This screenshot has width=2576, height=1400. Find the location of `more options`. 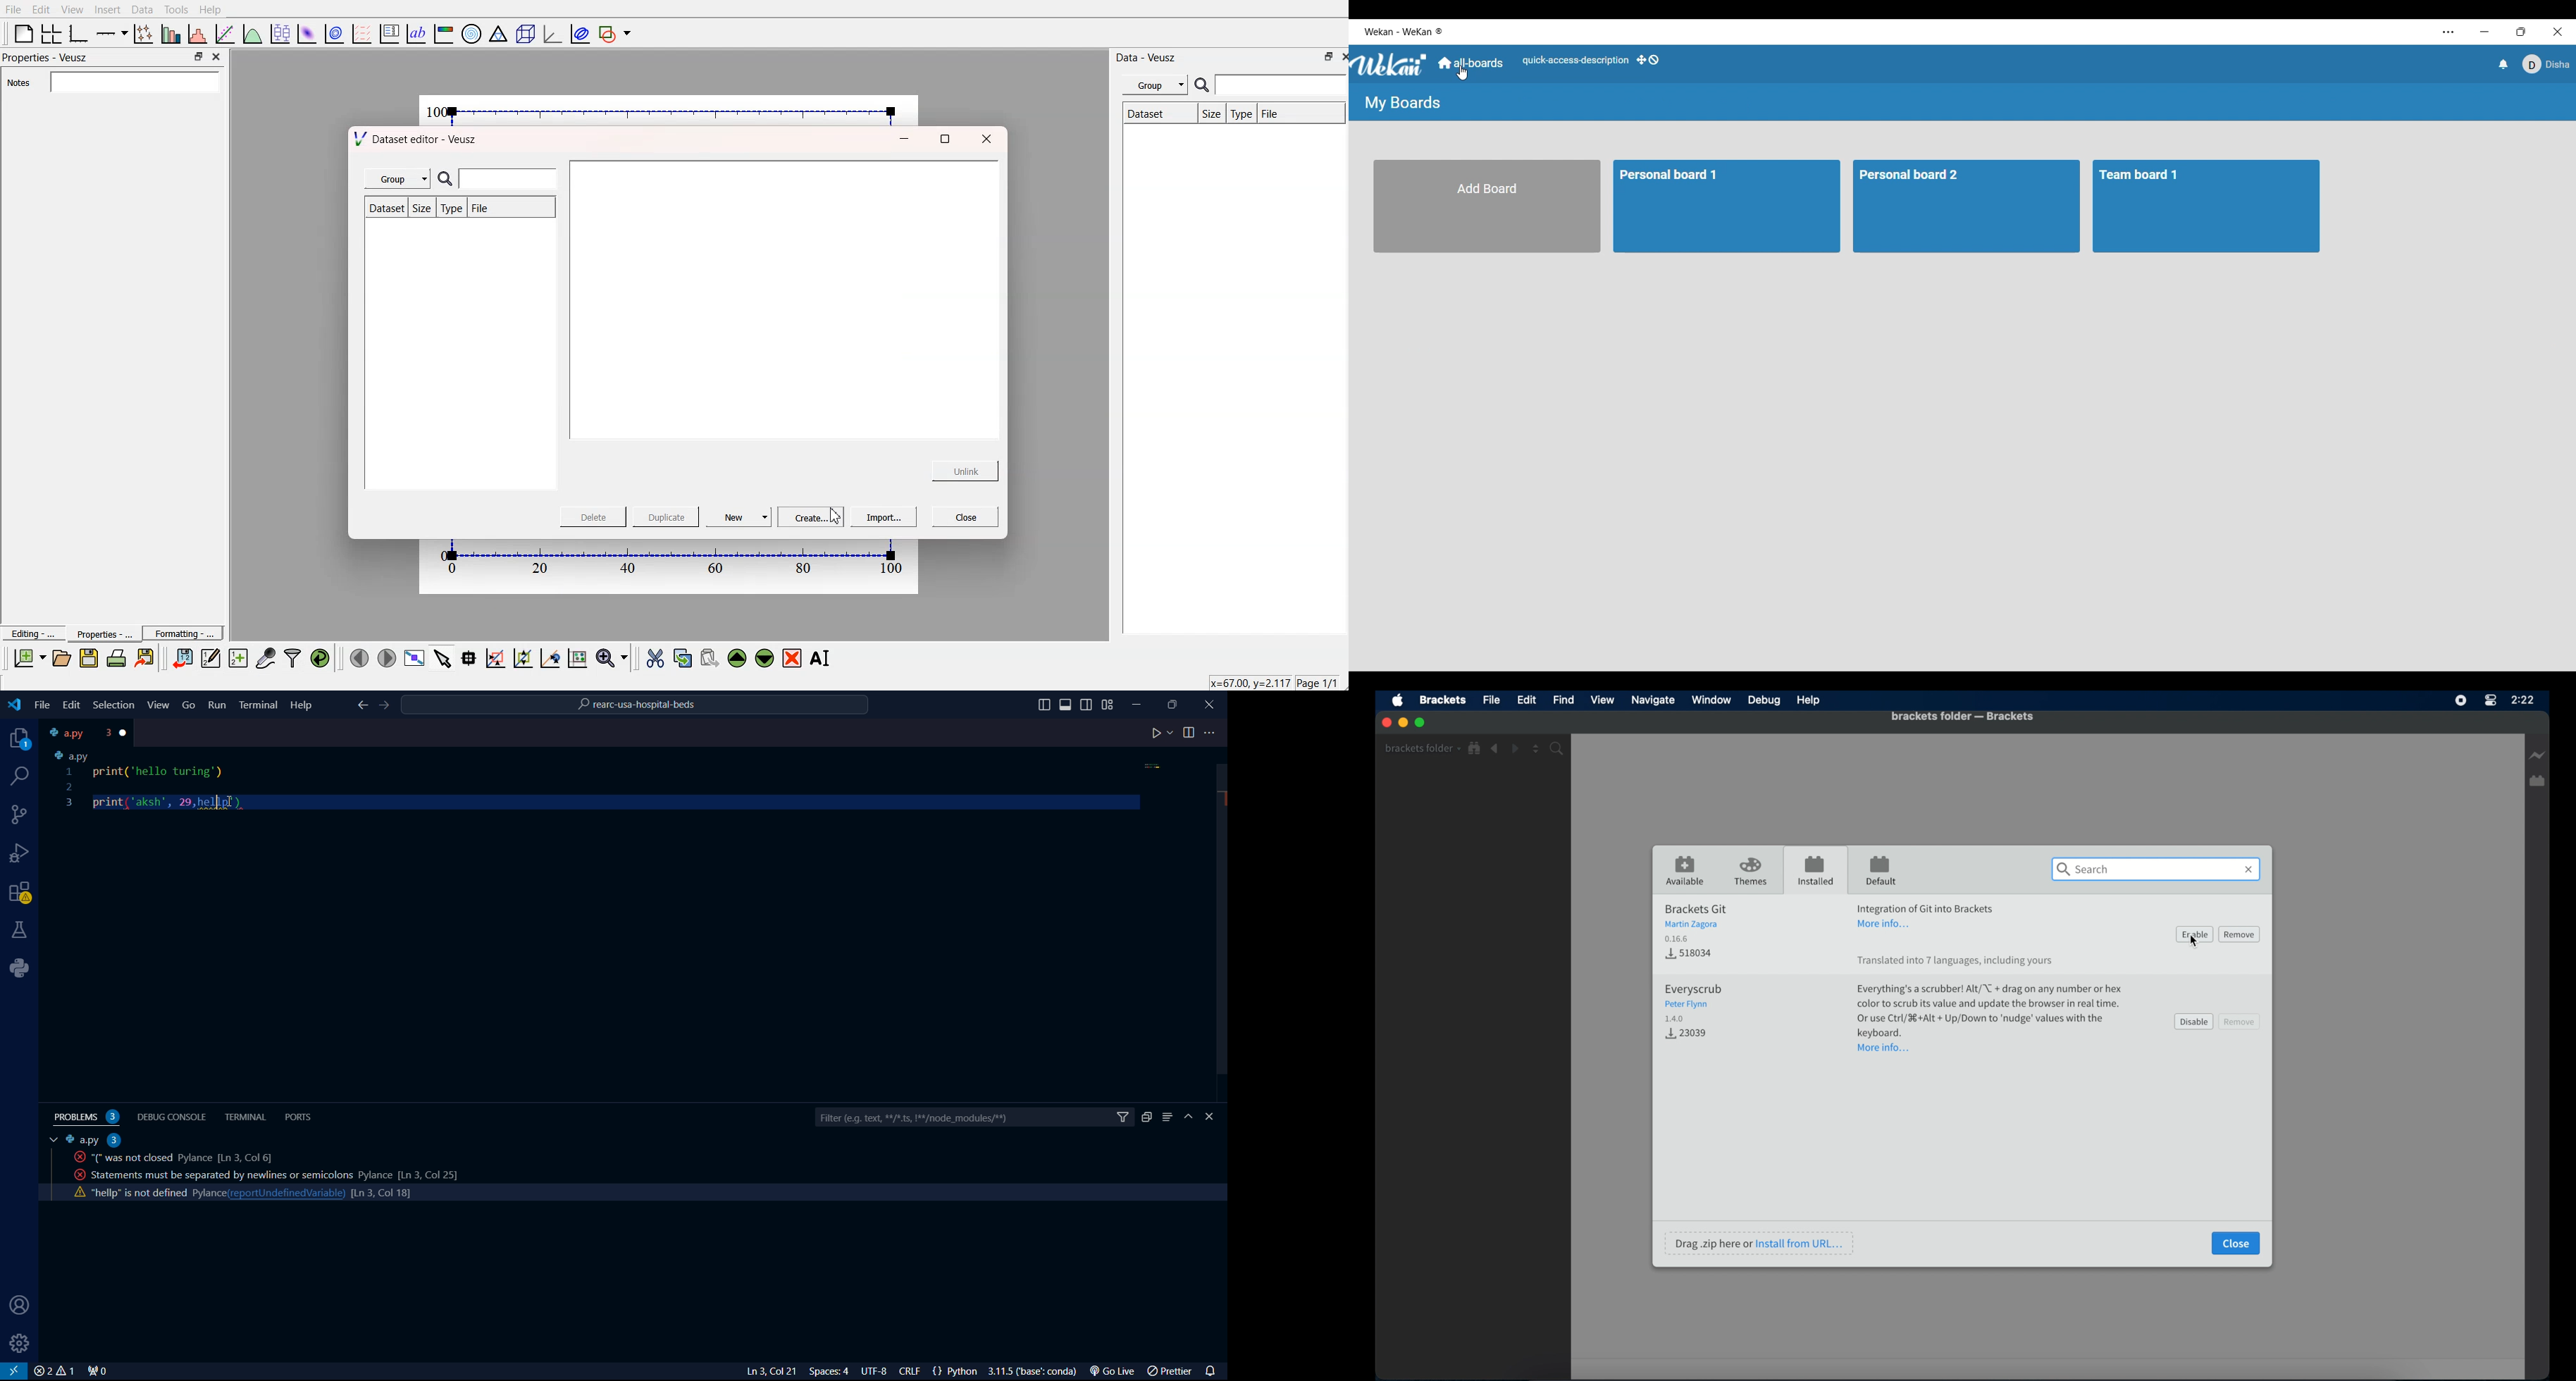

more options is located at coordinates (1212, 733).